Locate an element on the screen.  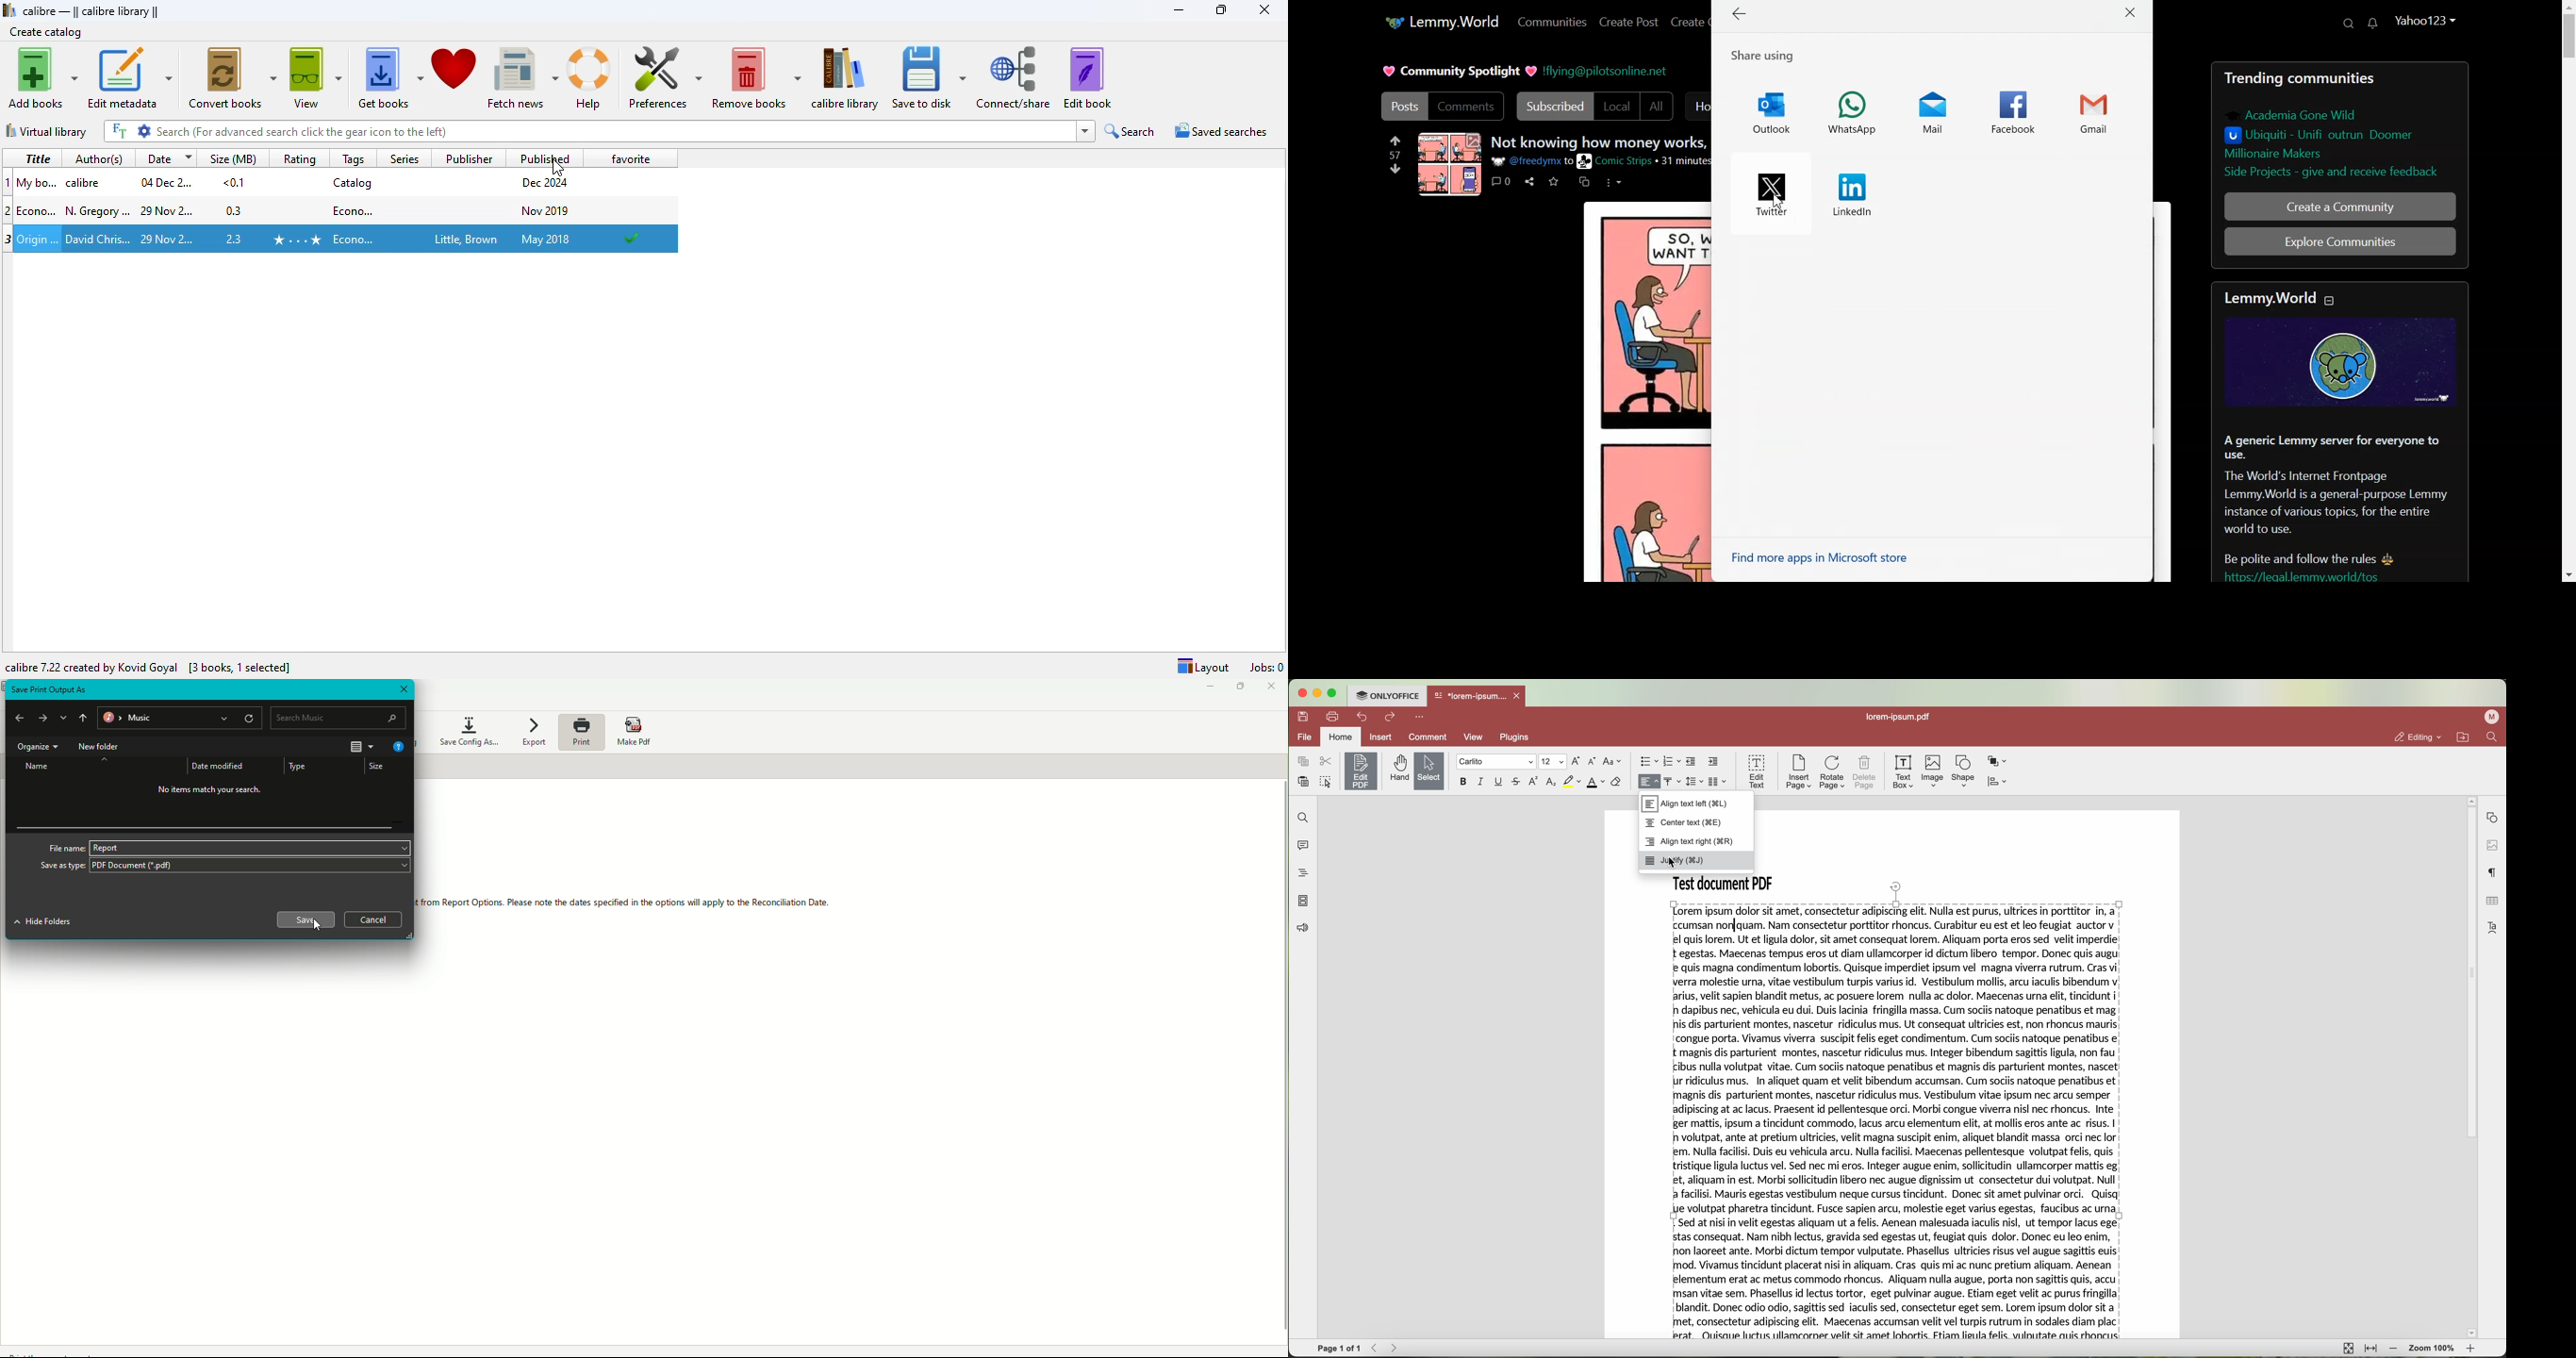
font type is located at coordinates (1496, 762).